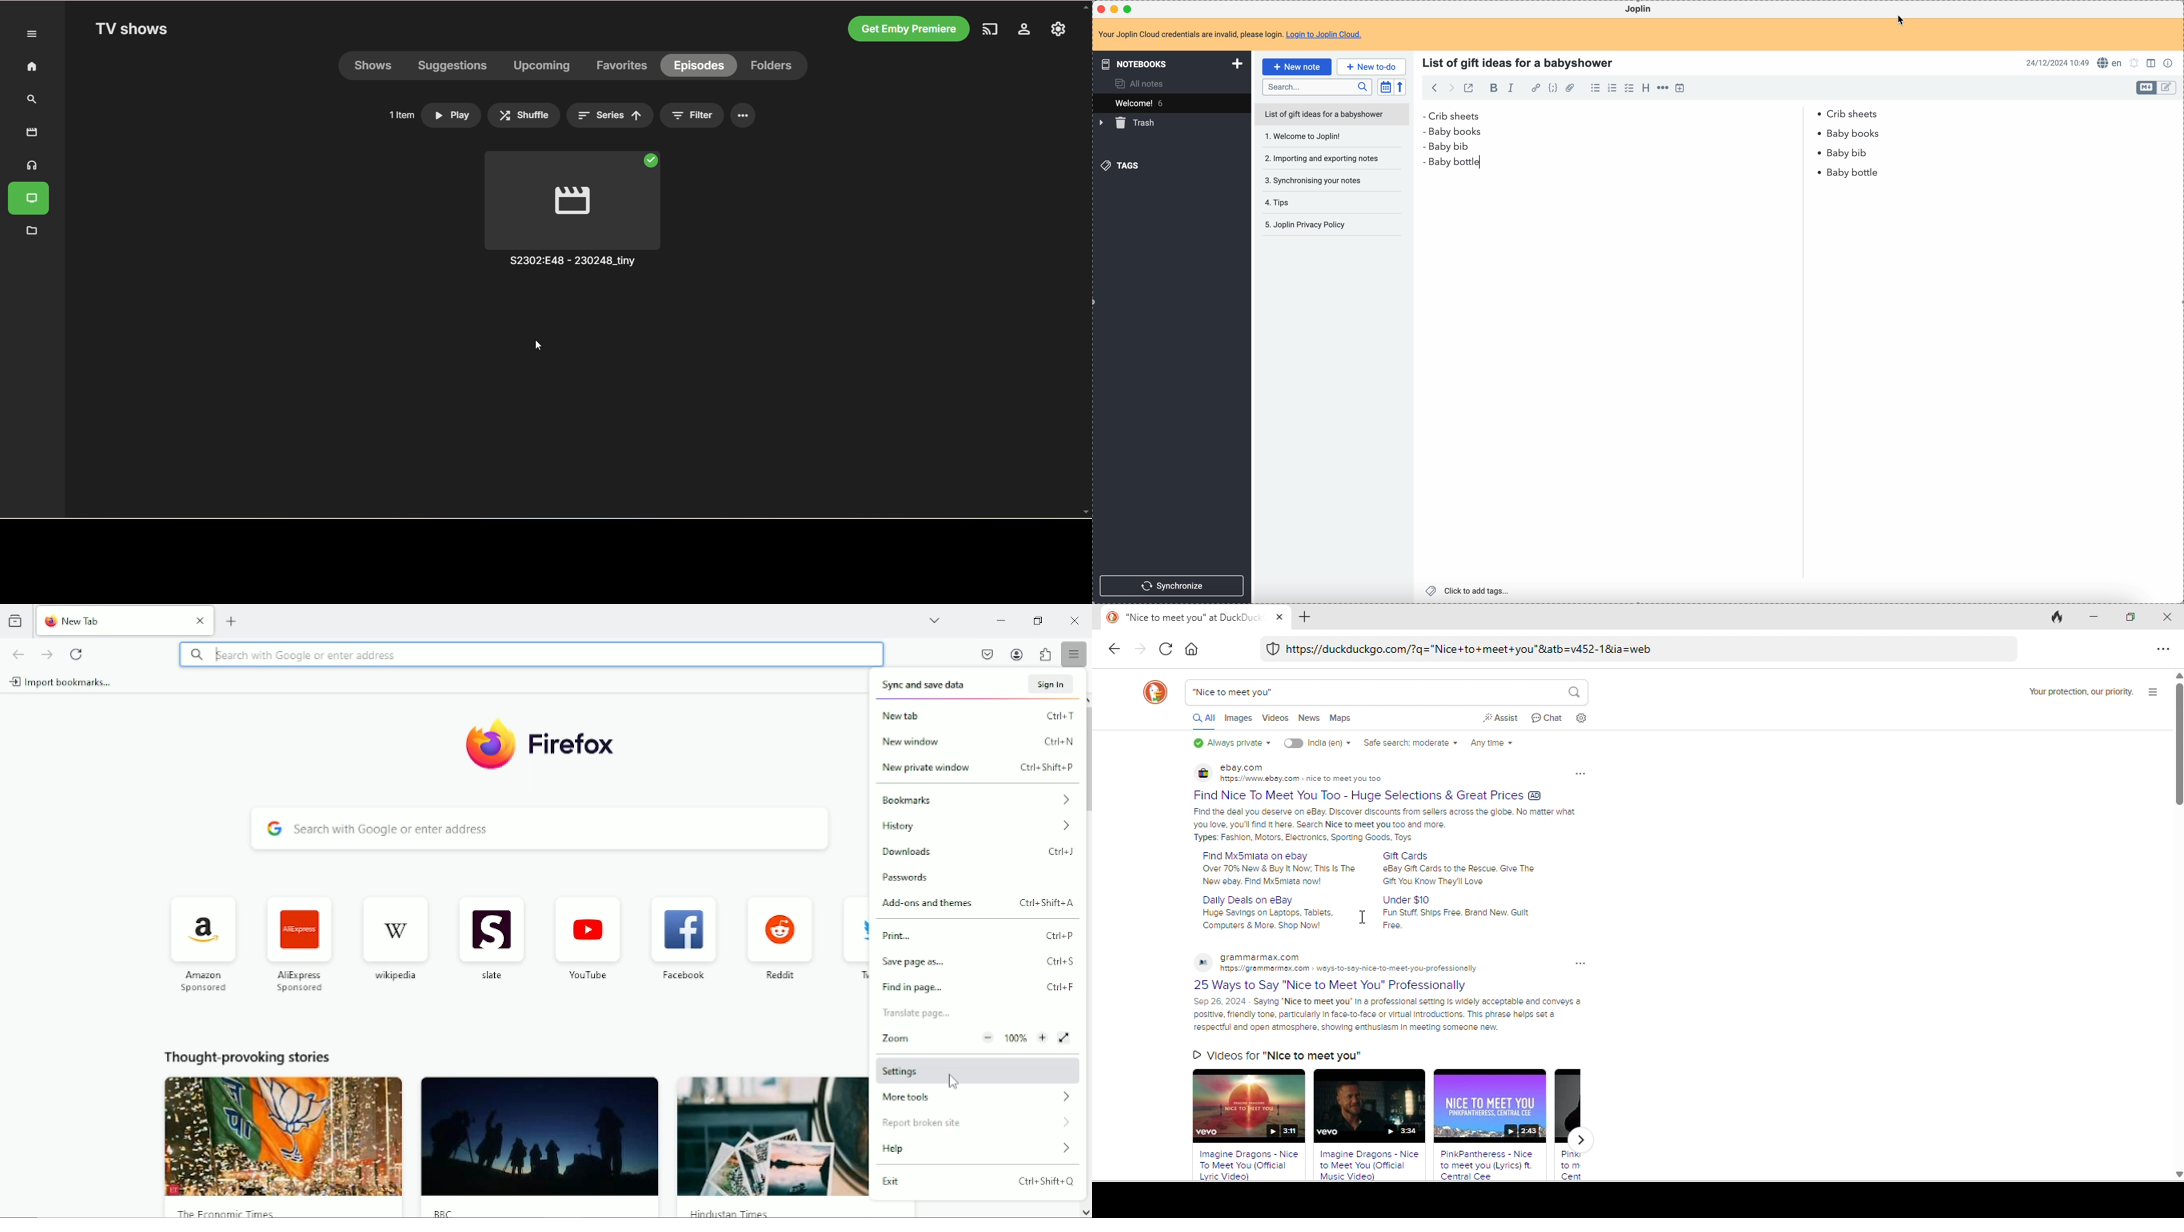  I want to click on maximize Joplin, so click(1130, 9).